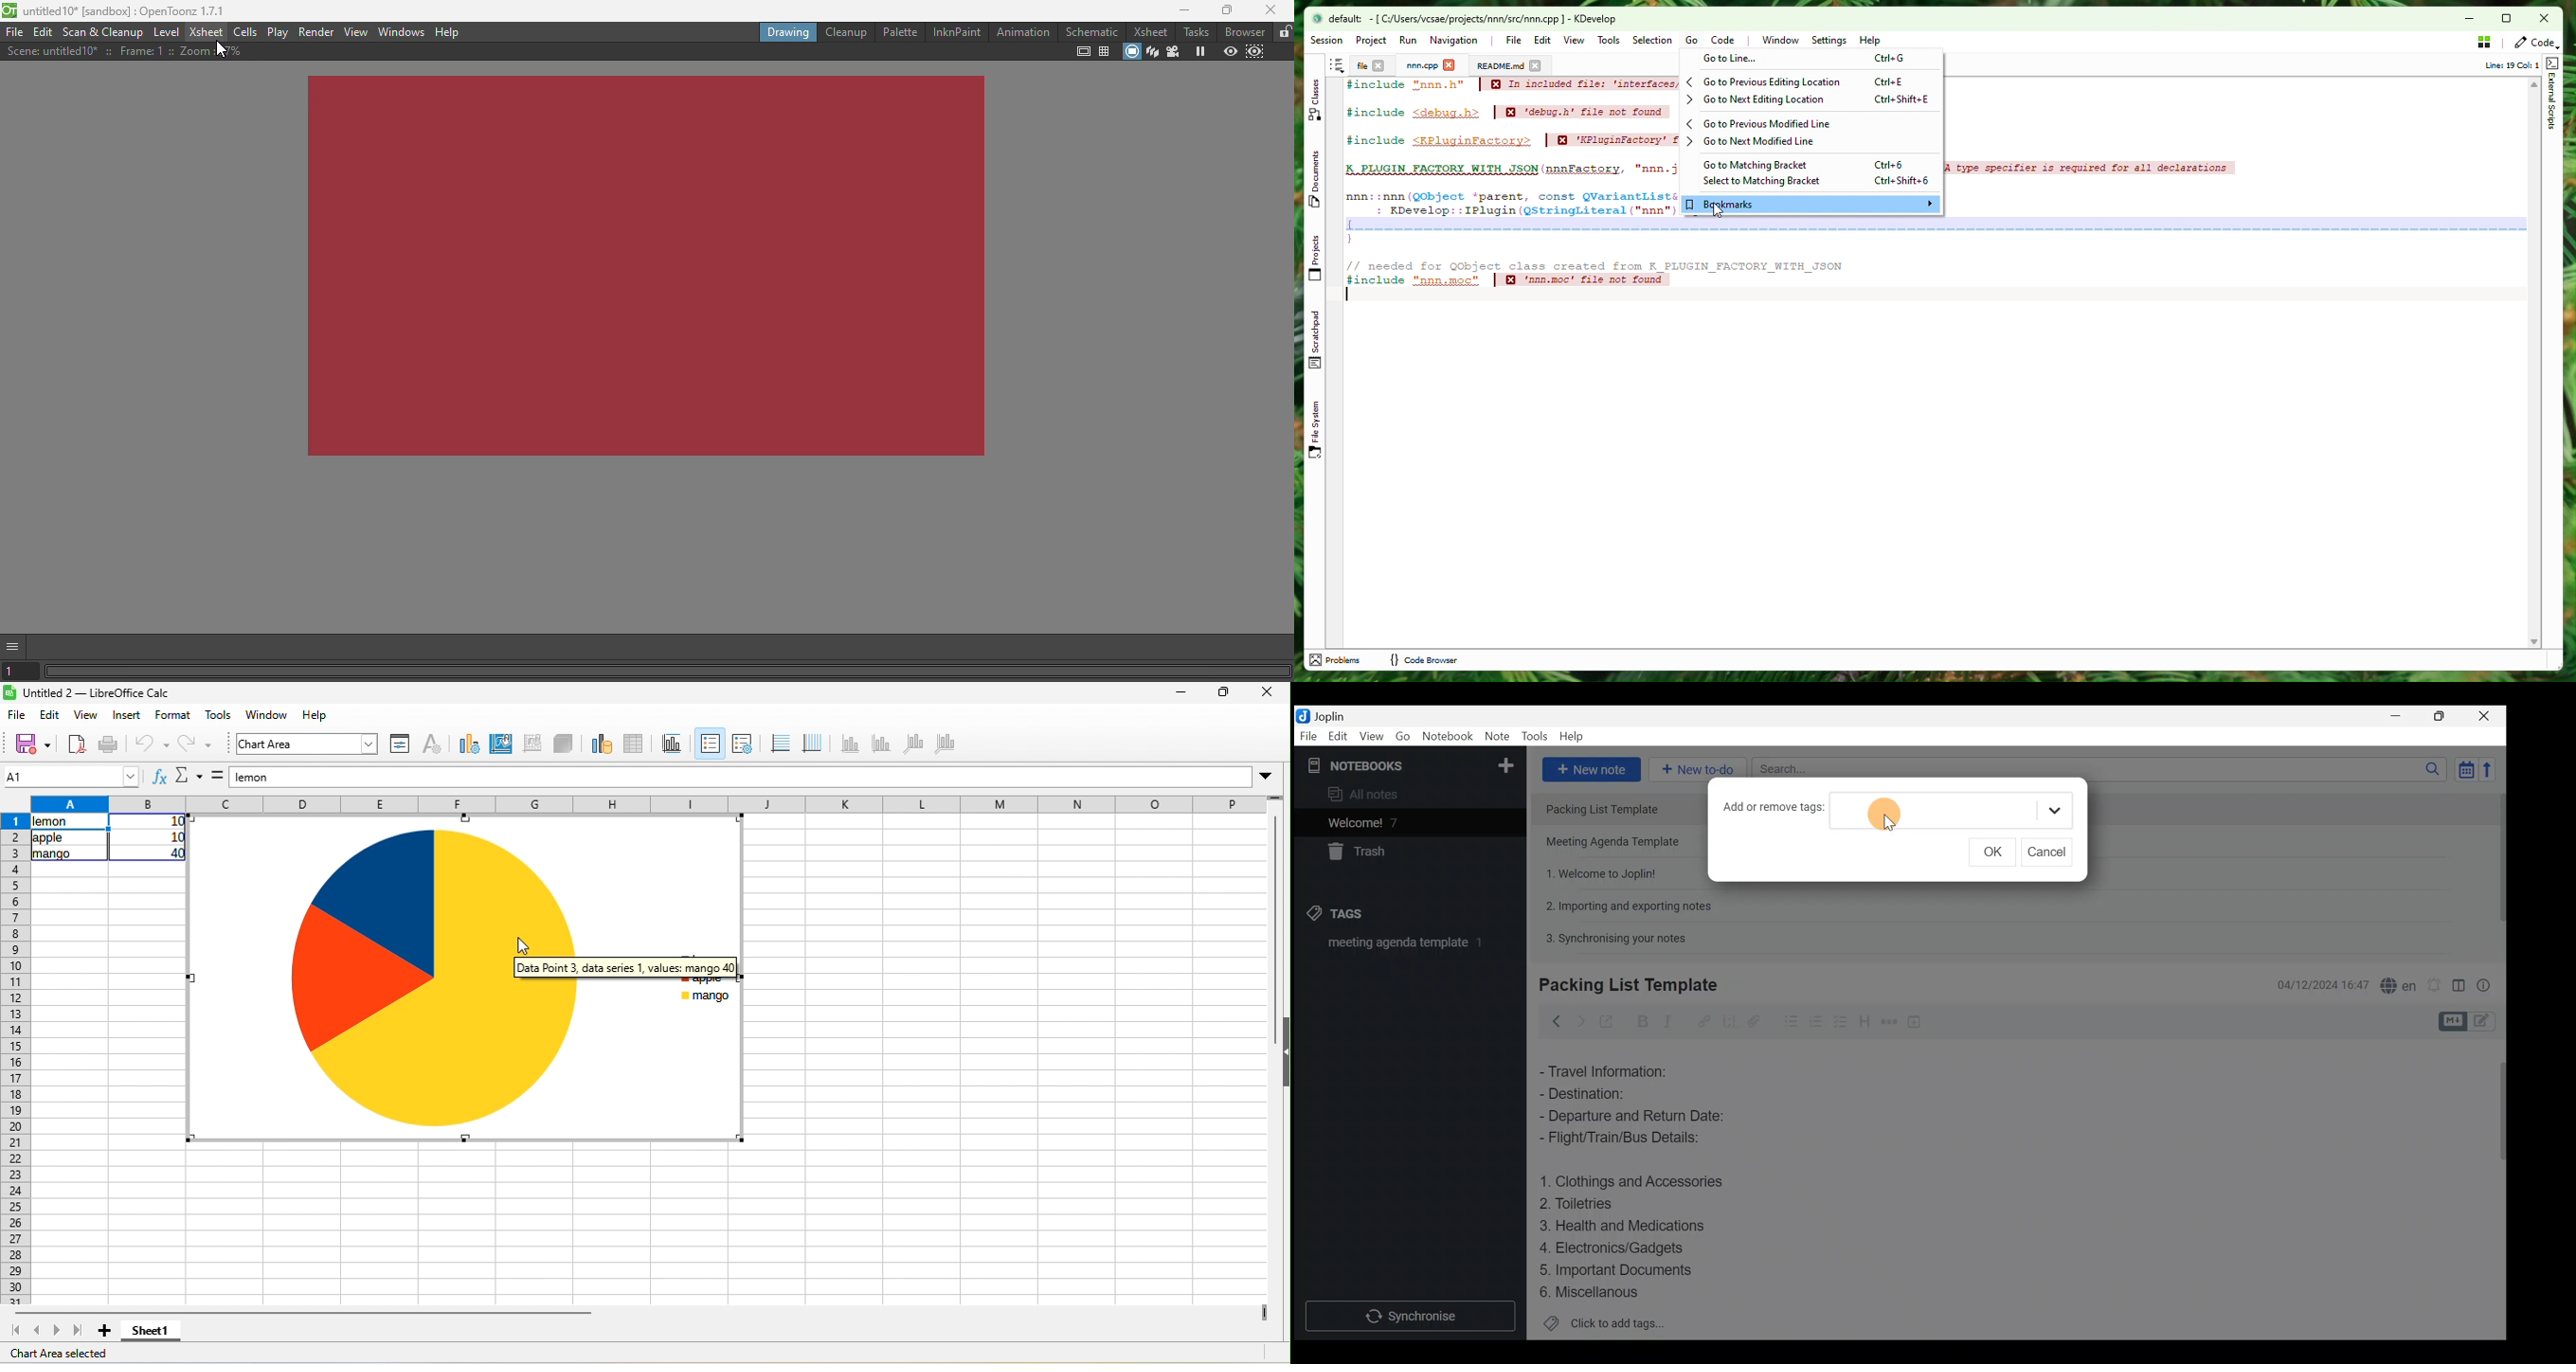 This screenshot has width=2576, height=1372. Describe the element at coordinates (741, 1137) in the screenshot. I see `resize points` at that location.